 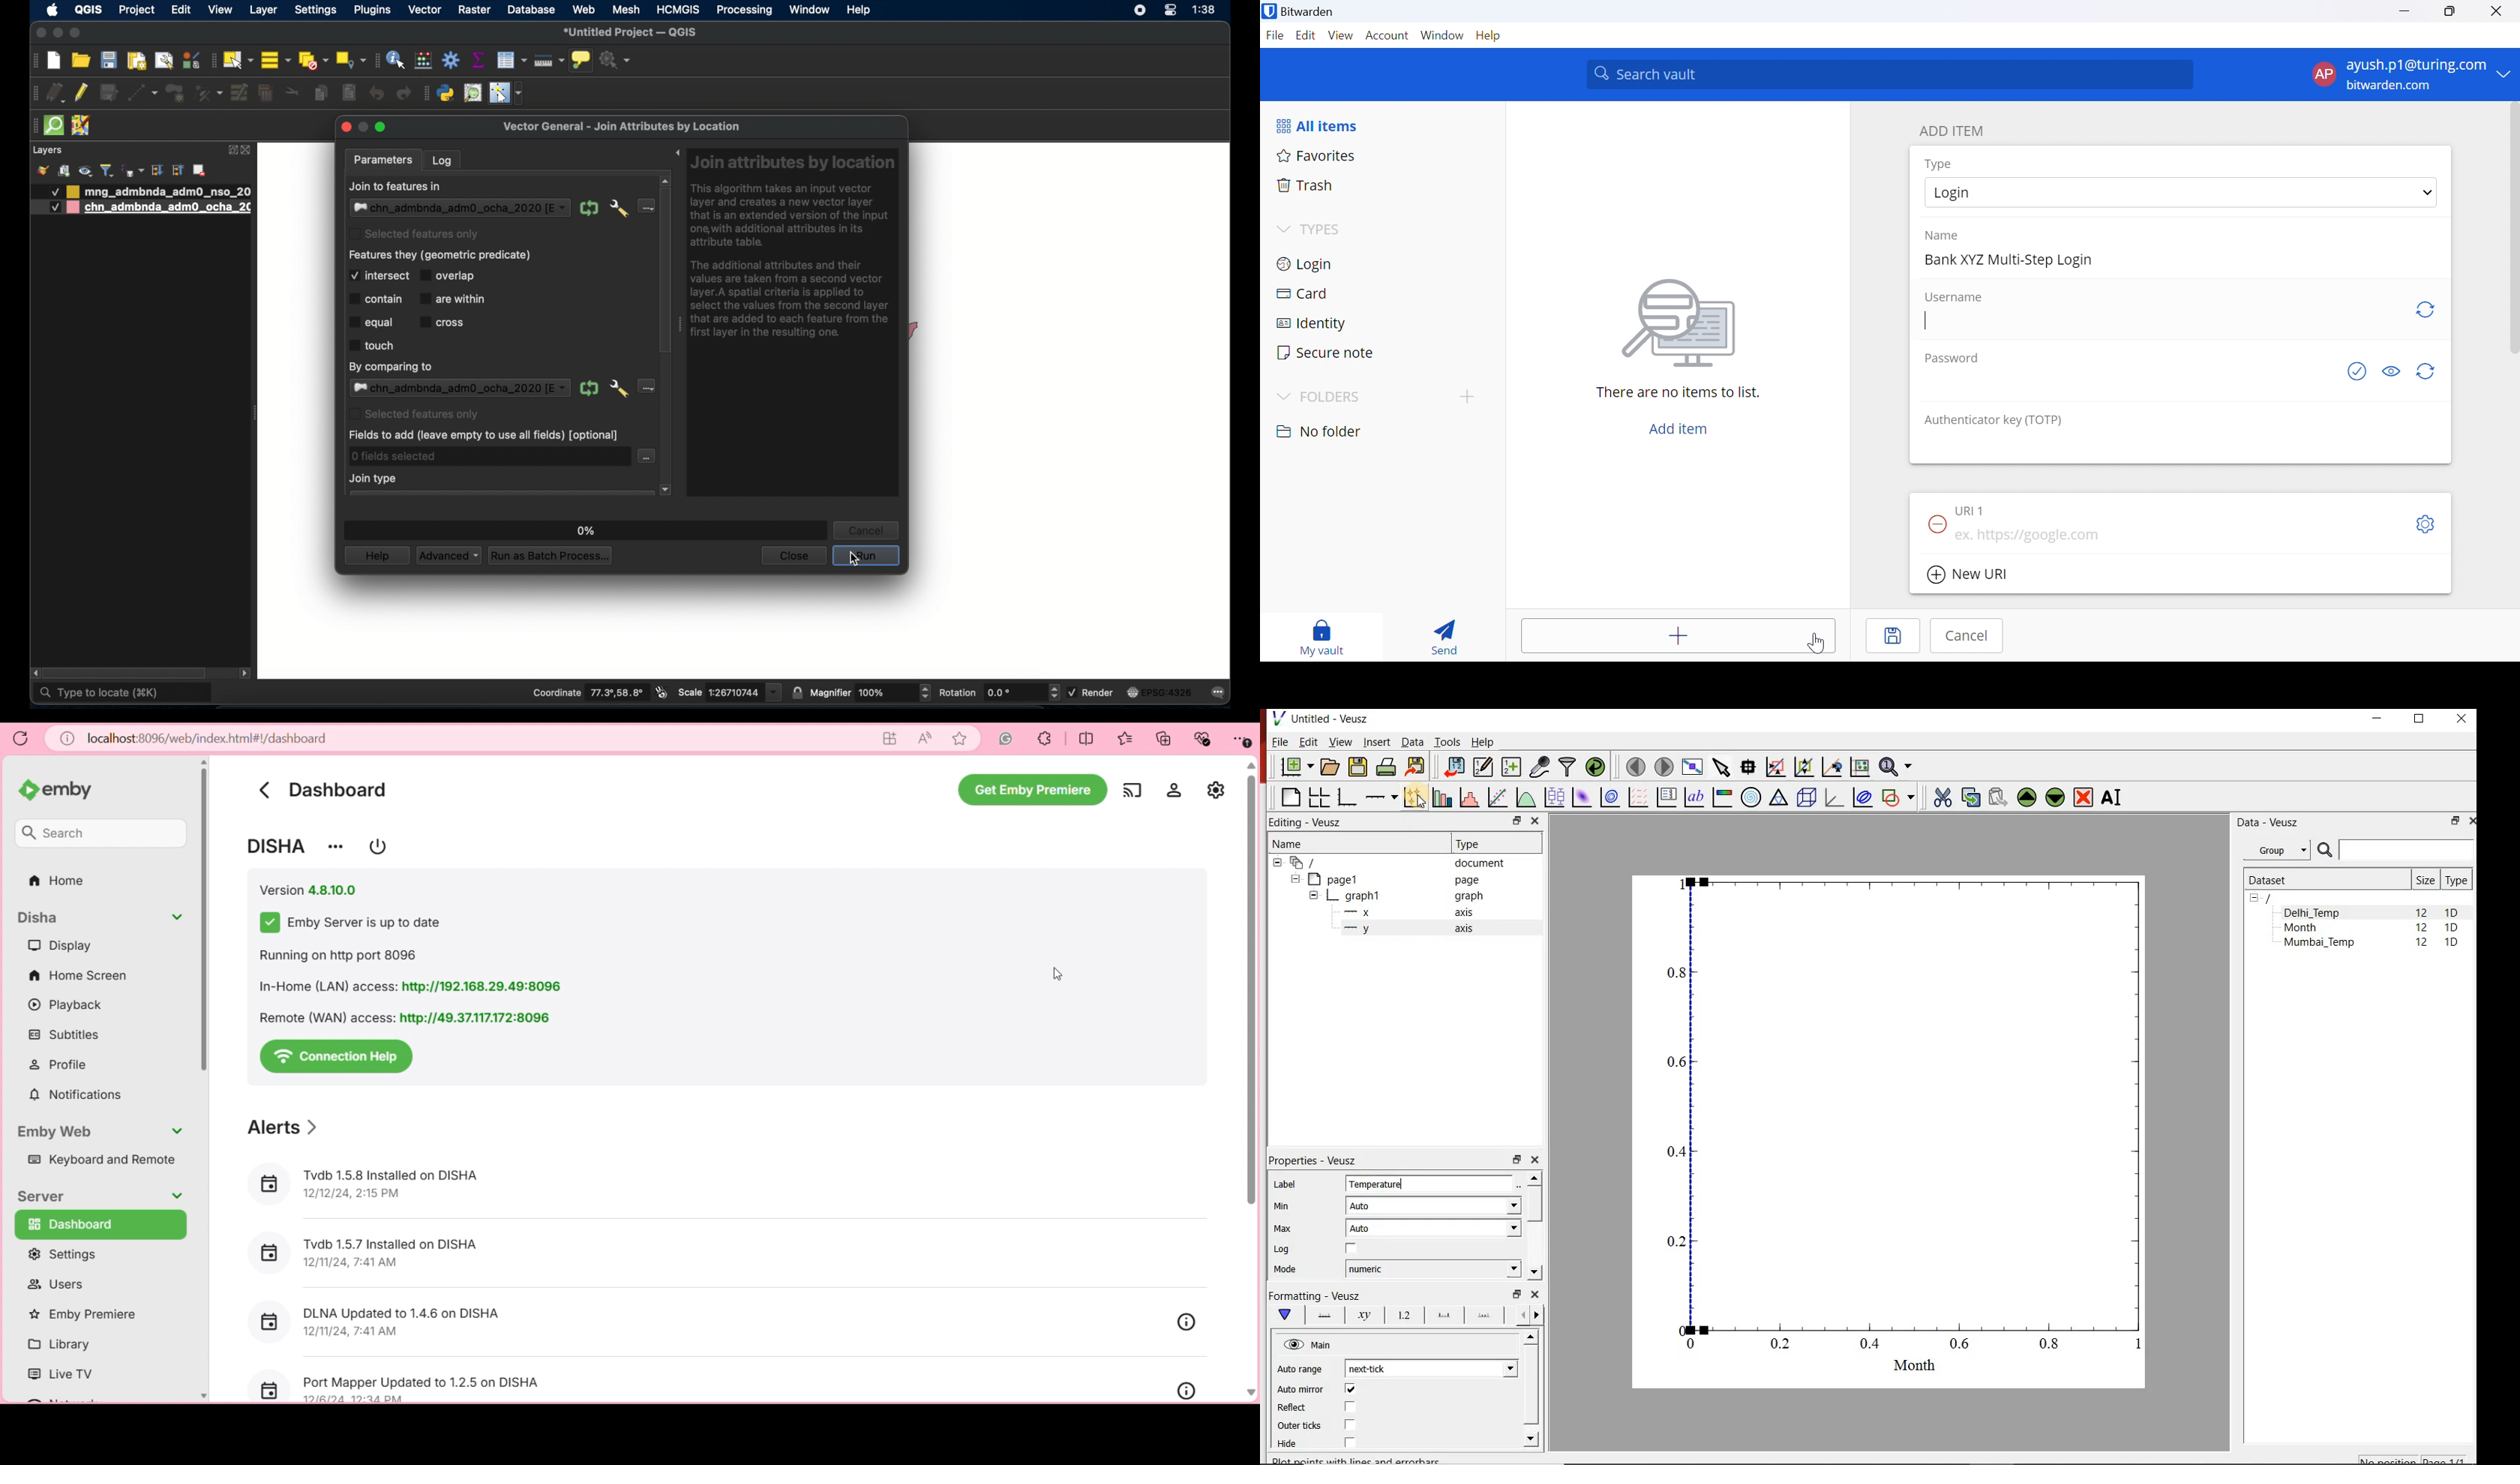 What do you see at coordinates (1290, 1445) in the screenshot?
I see `Hide` at bounding box center [1290, 1445].